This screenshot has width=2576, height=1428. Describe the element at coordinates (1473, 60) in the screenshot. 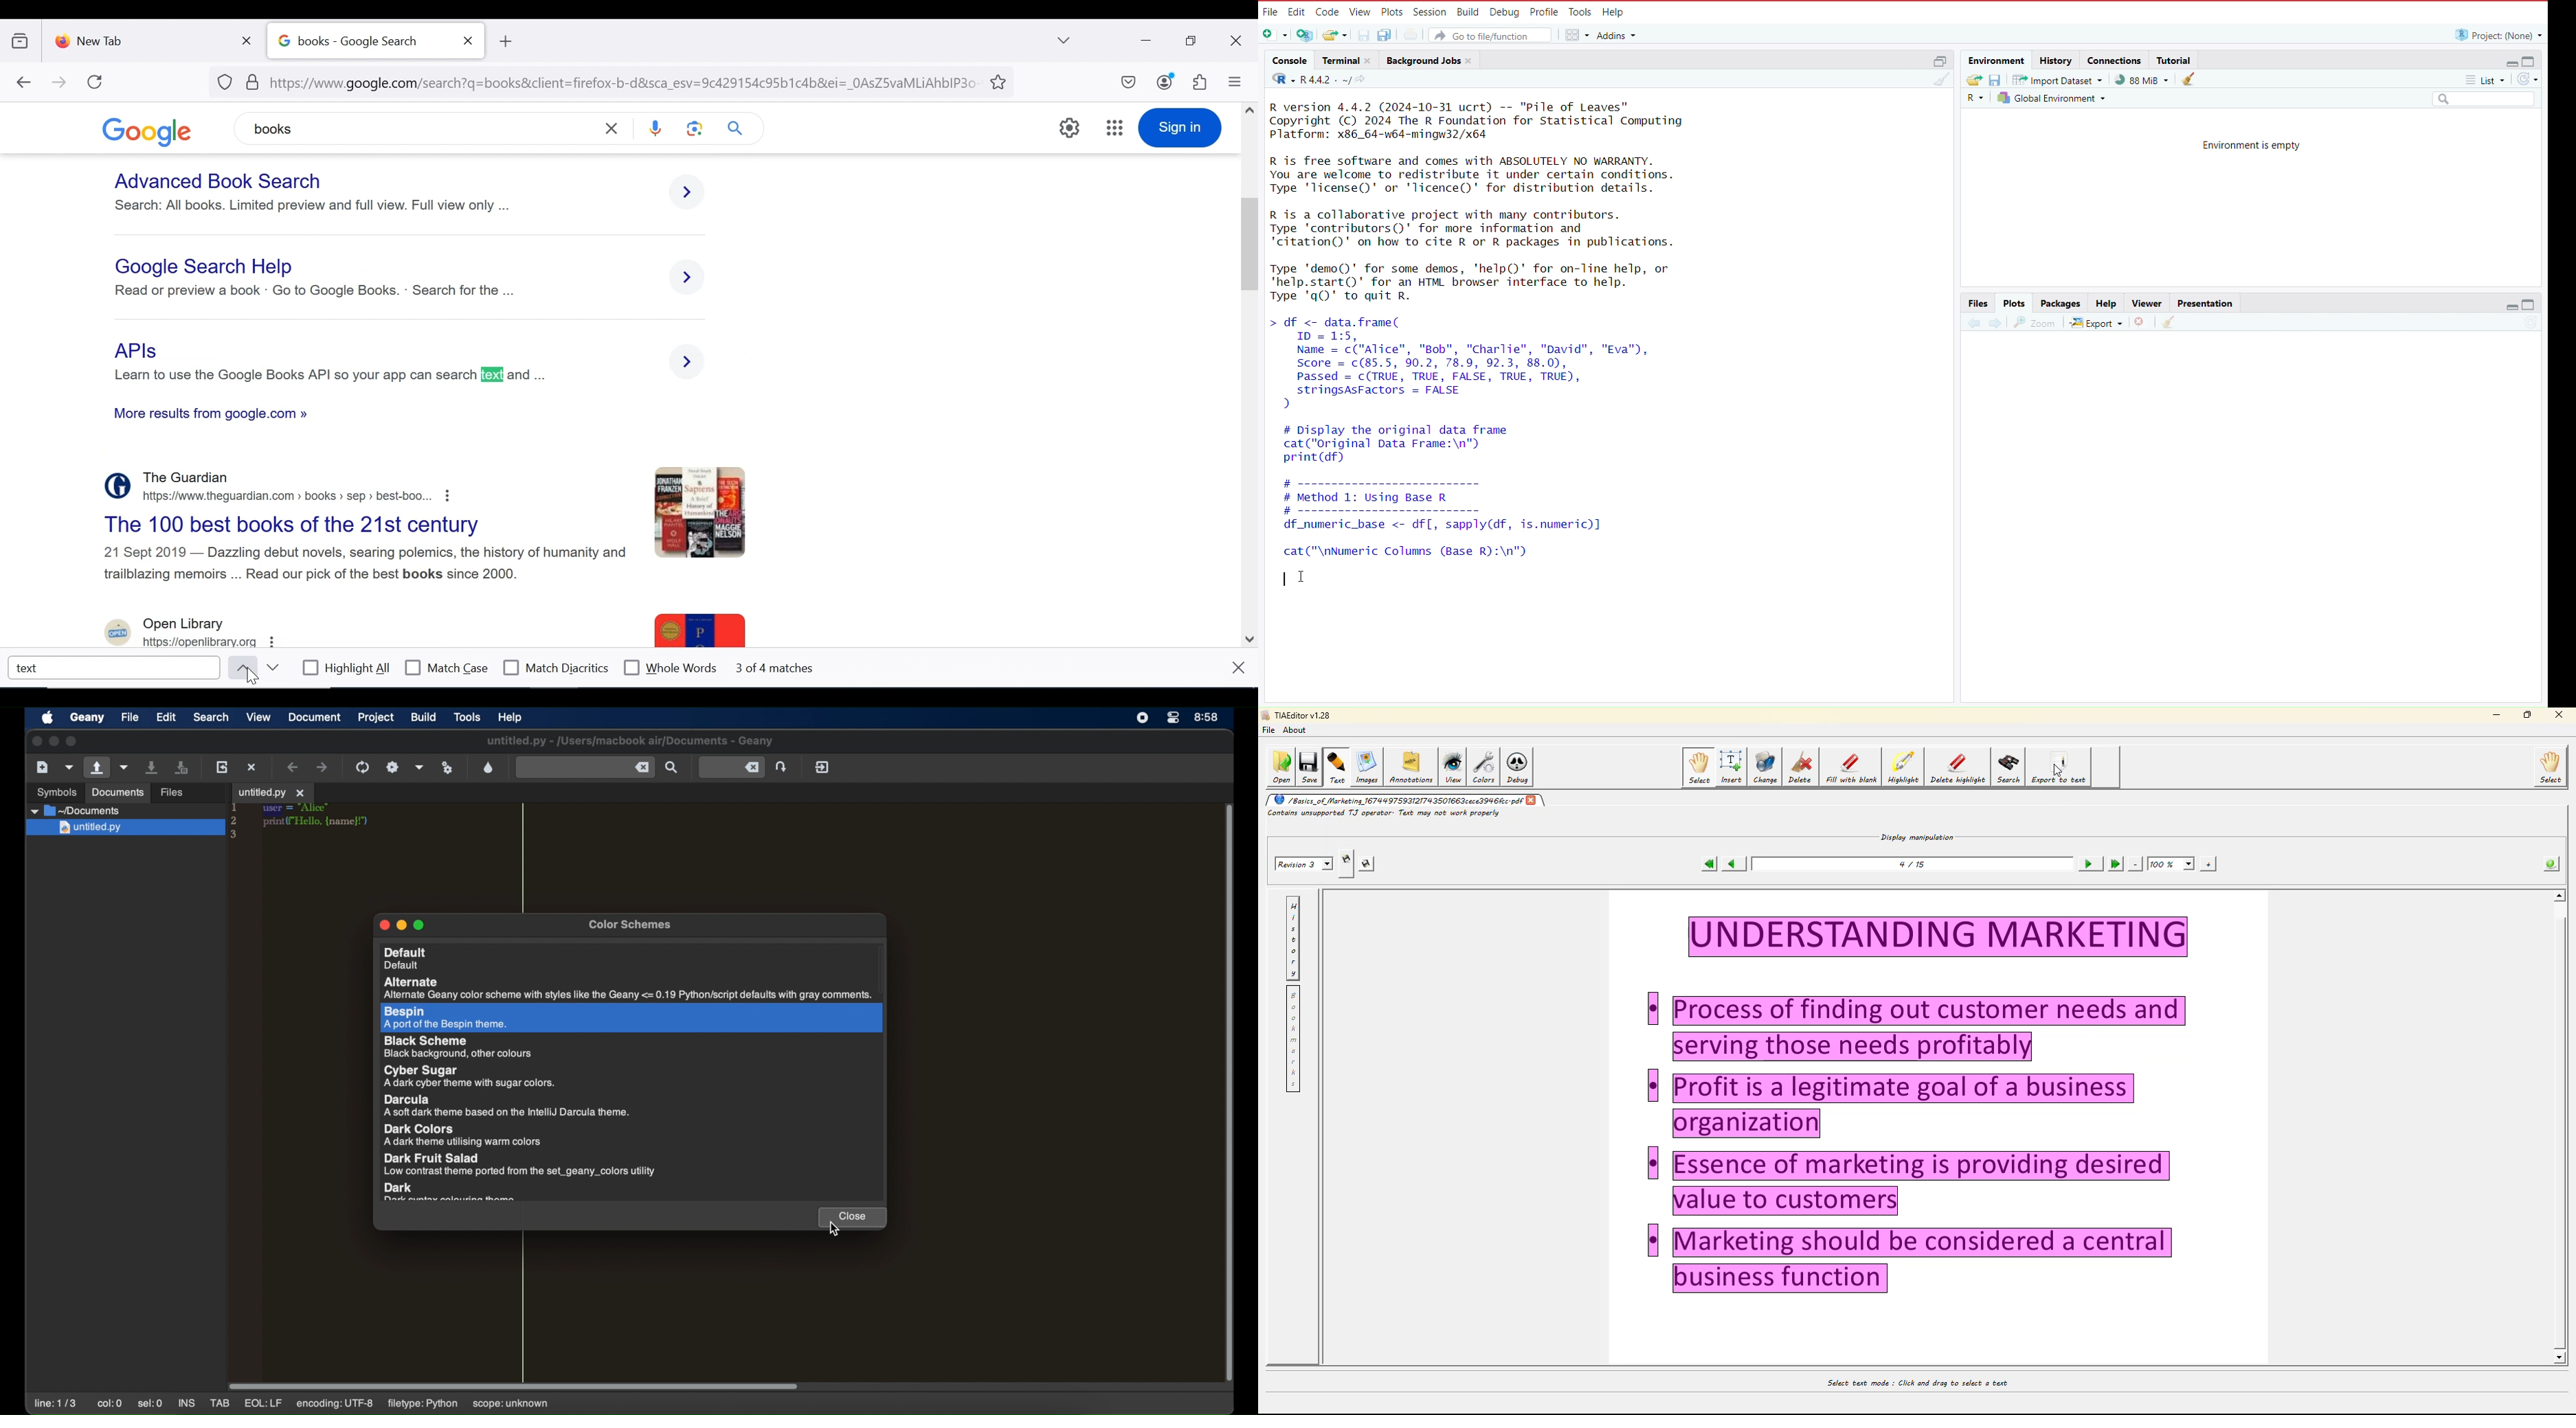

I see `close` at that location.